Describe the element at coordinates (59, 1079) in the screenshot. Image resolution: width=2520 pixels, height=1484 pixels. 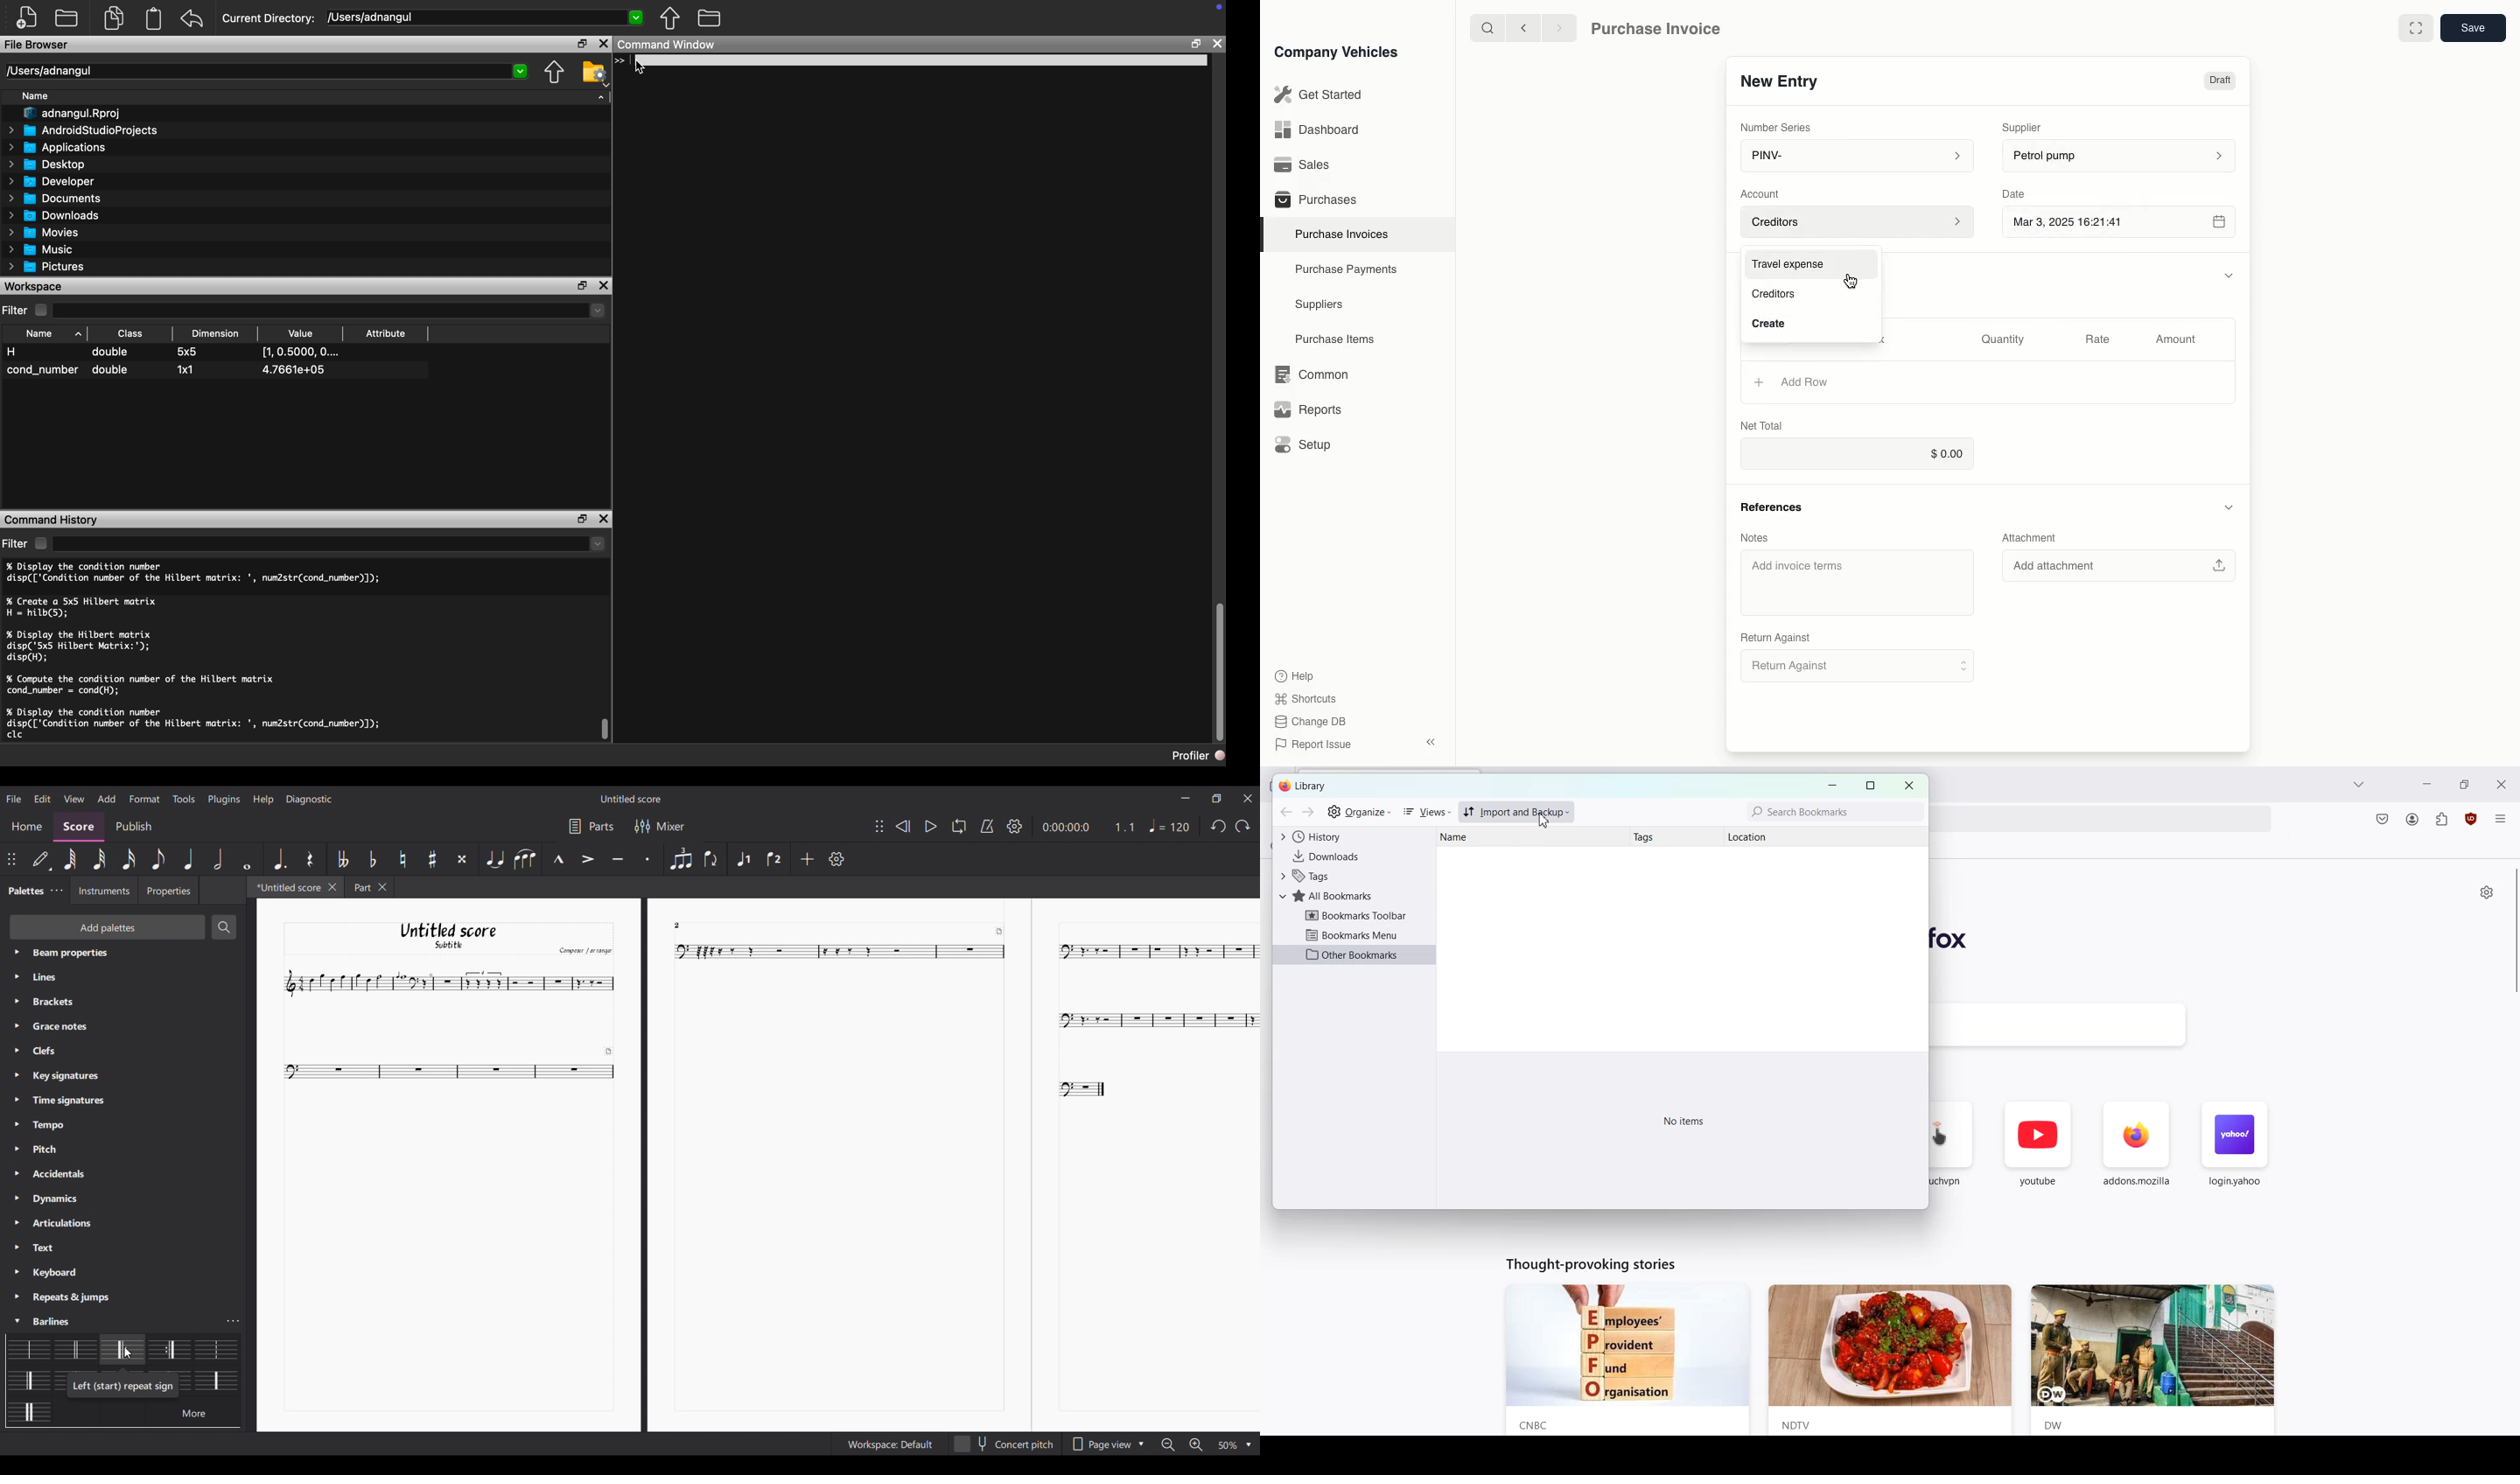
I see `Palette settings` at that location.